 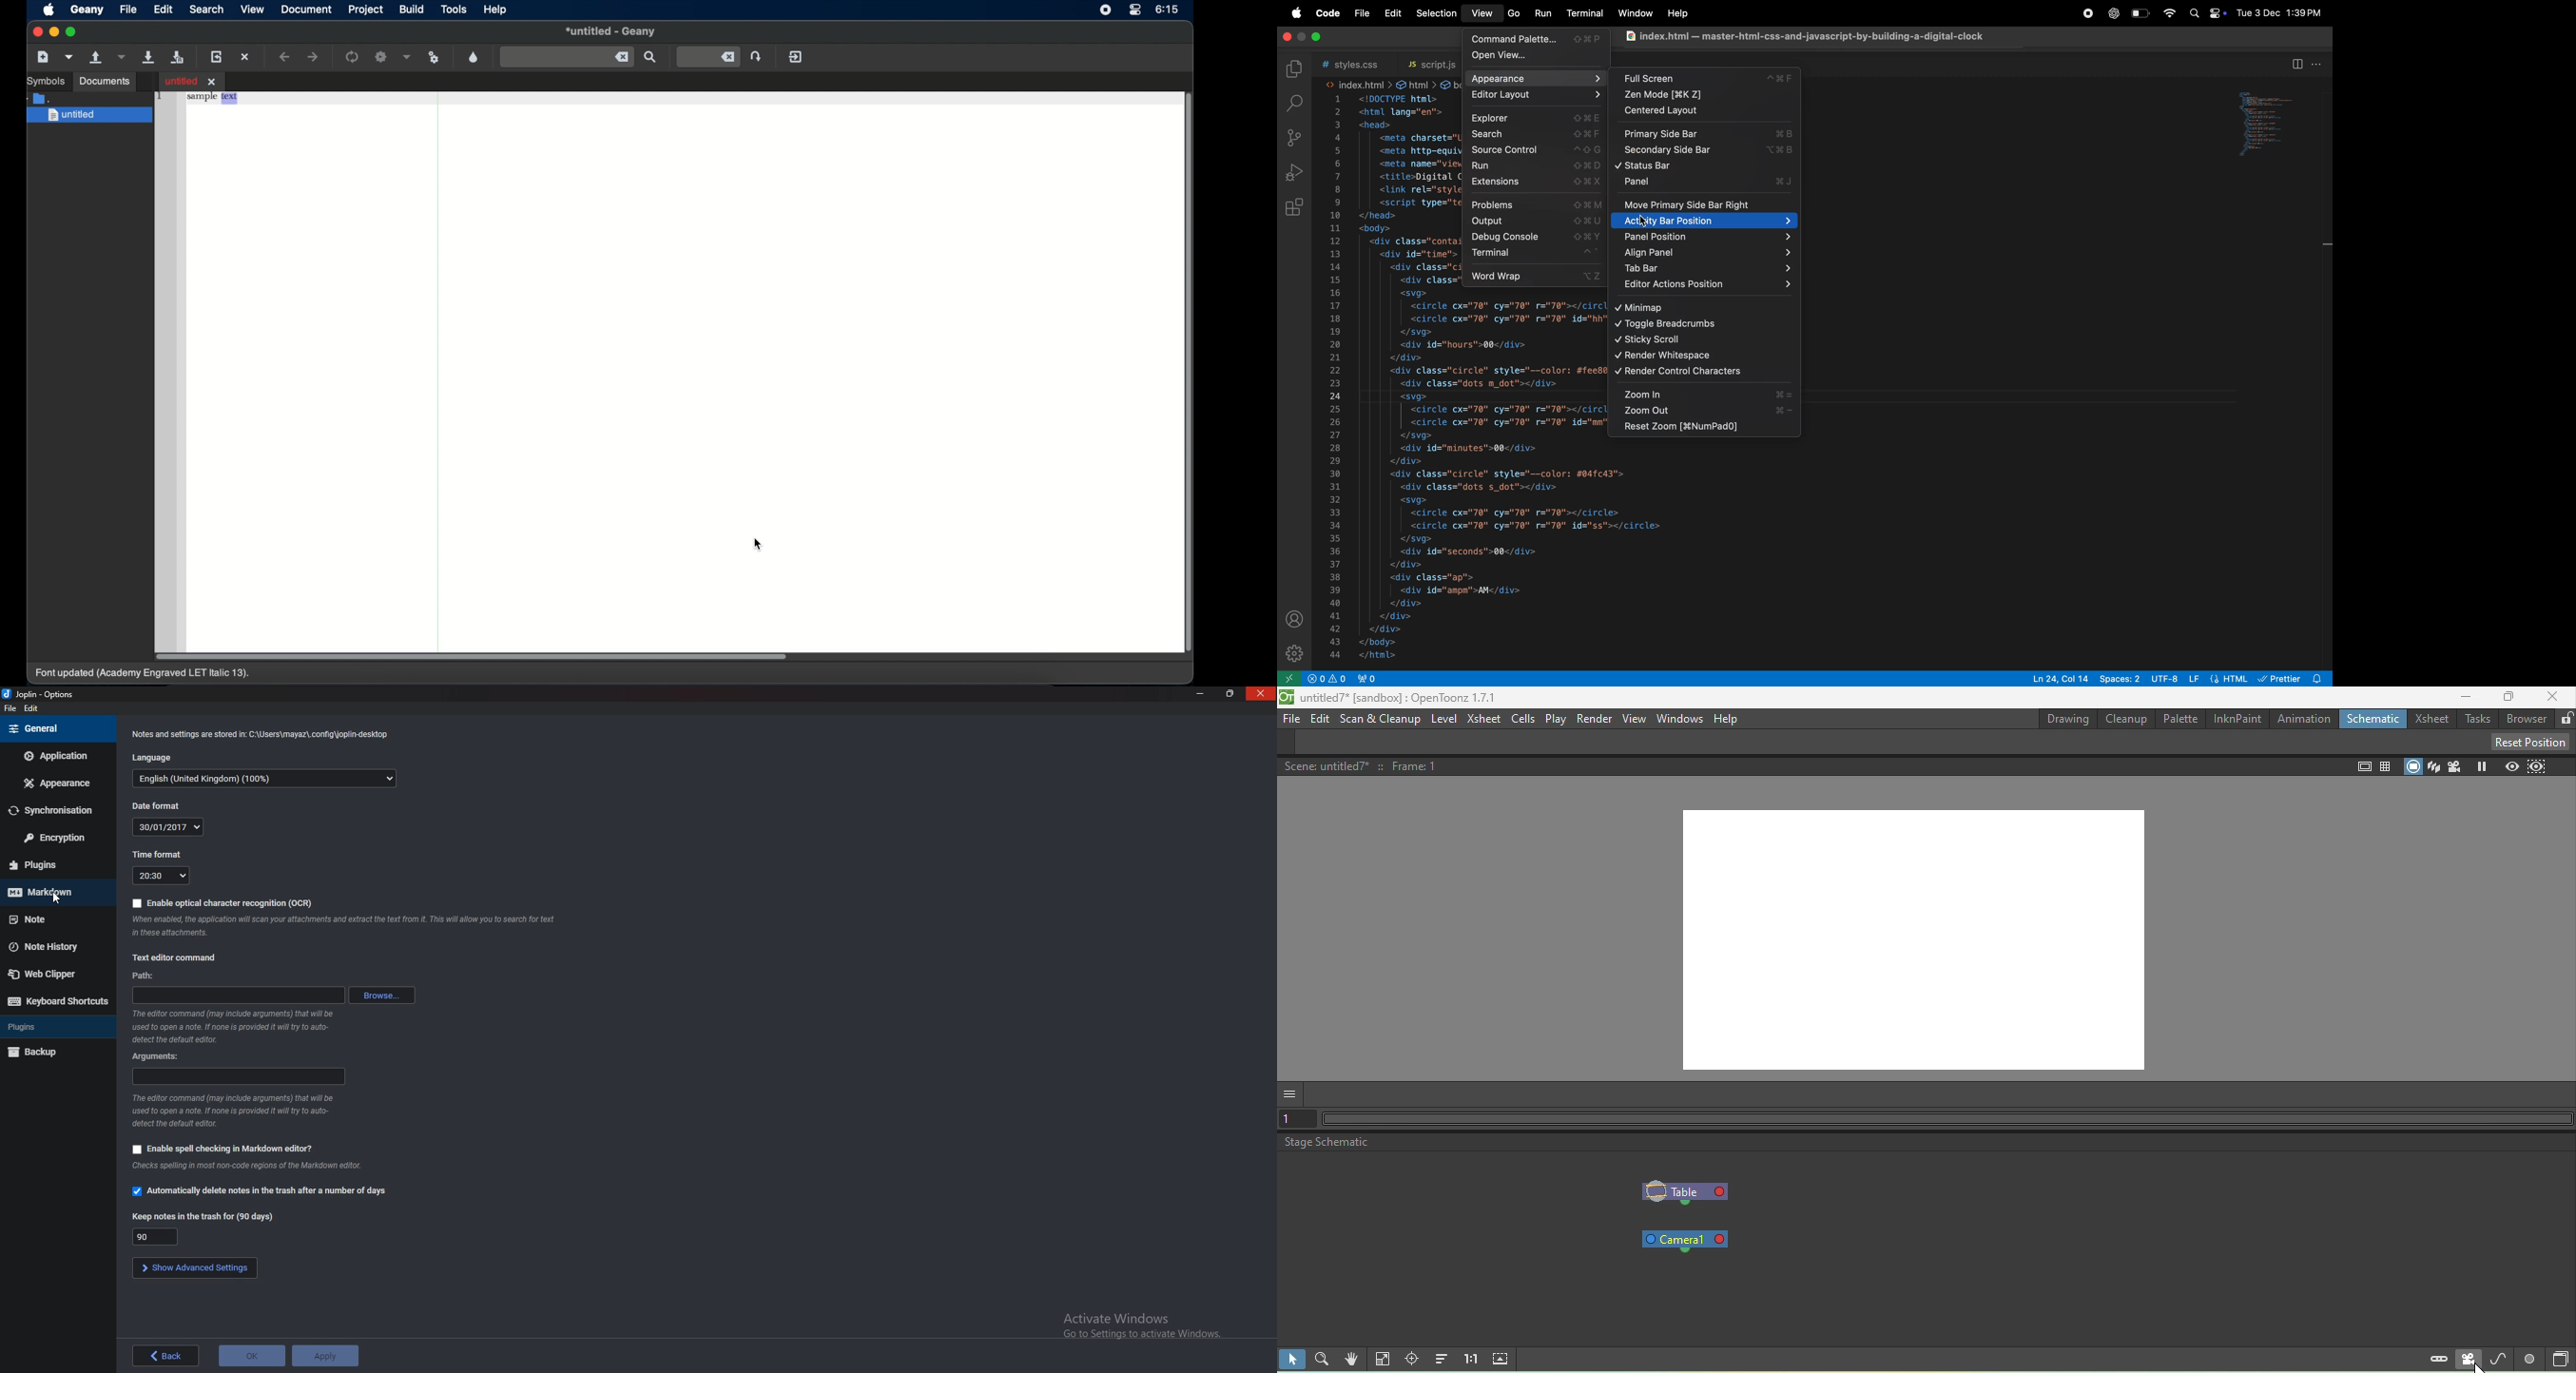 What do you see at coordinates (1357, 84) in the screenshot?
I see `index.html` at bounding box center [1357, 84].